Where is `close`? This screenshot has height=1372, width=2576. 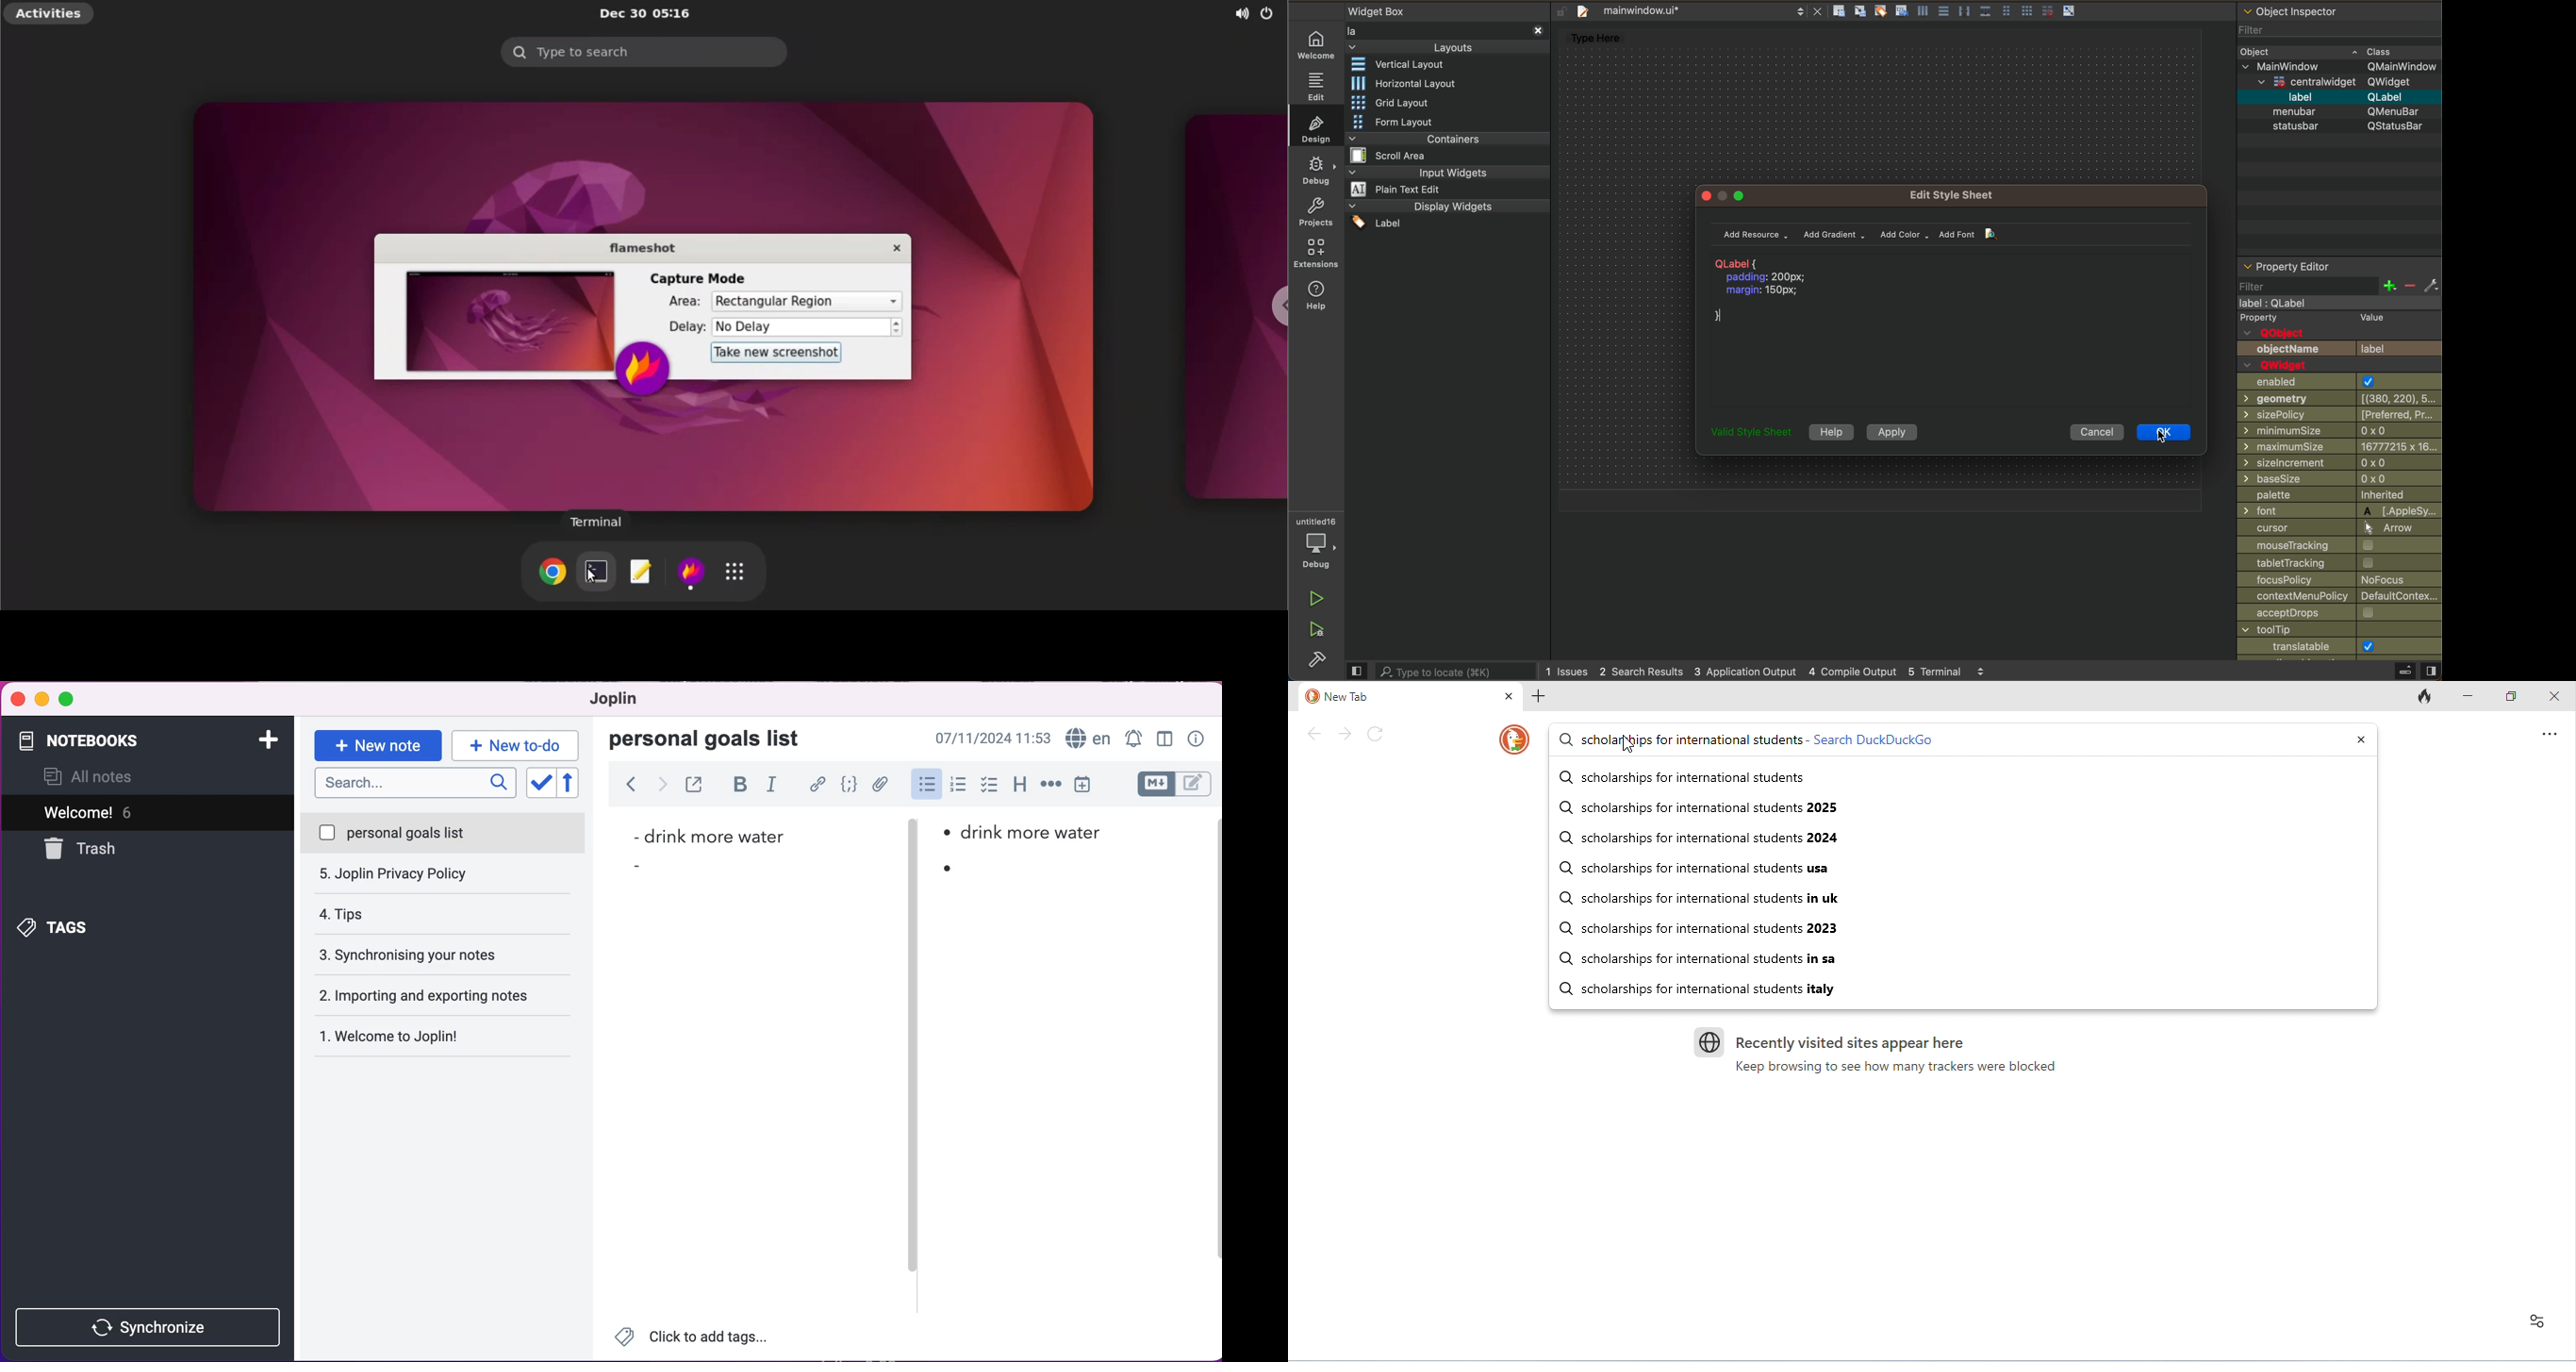 close is located at coordinates (1511, 697).